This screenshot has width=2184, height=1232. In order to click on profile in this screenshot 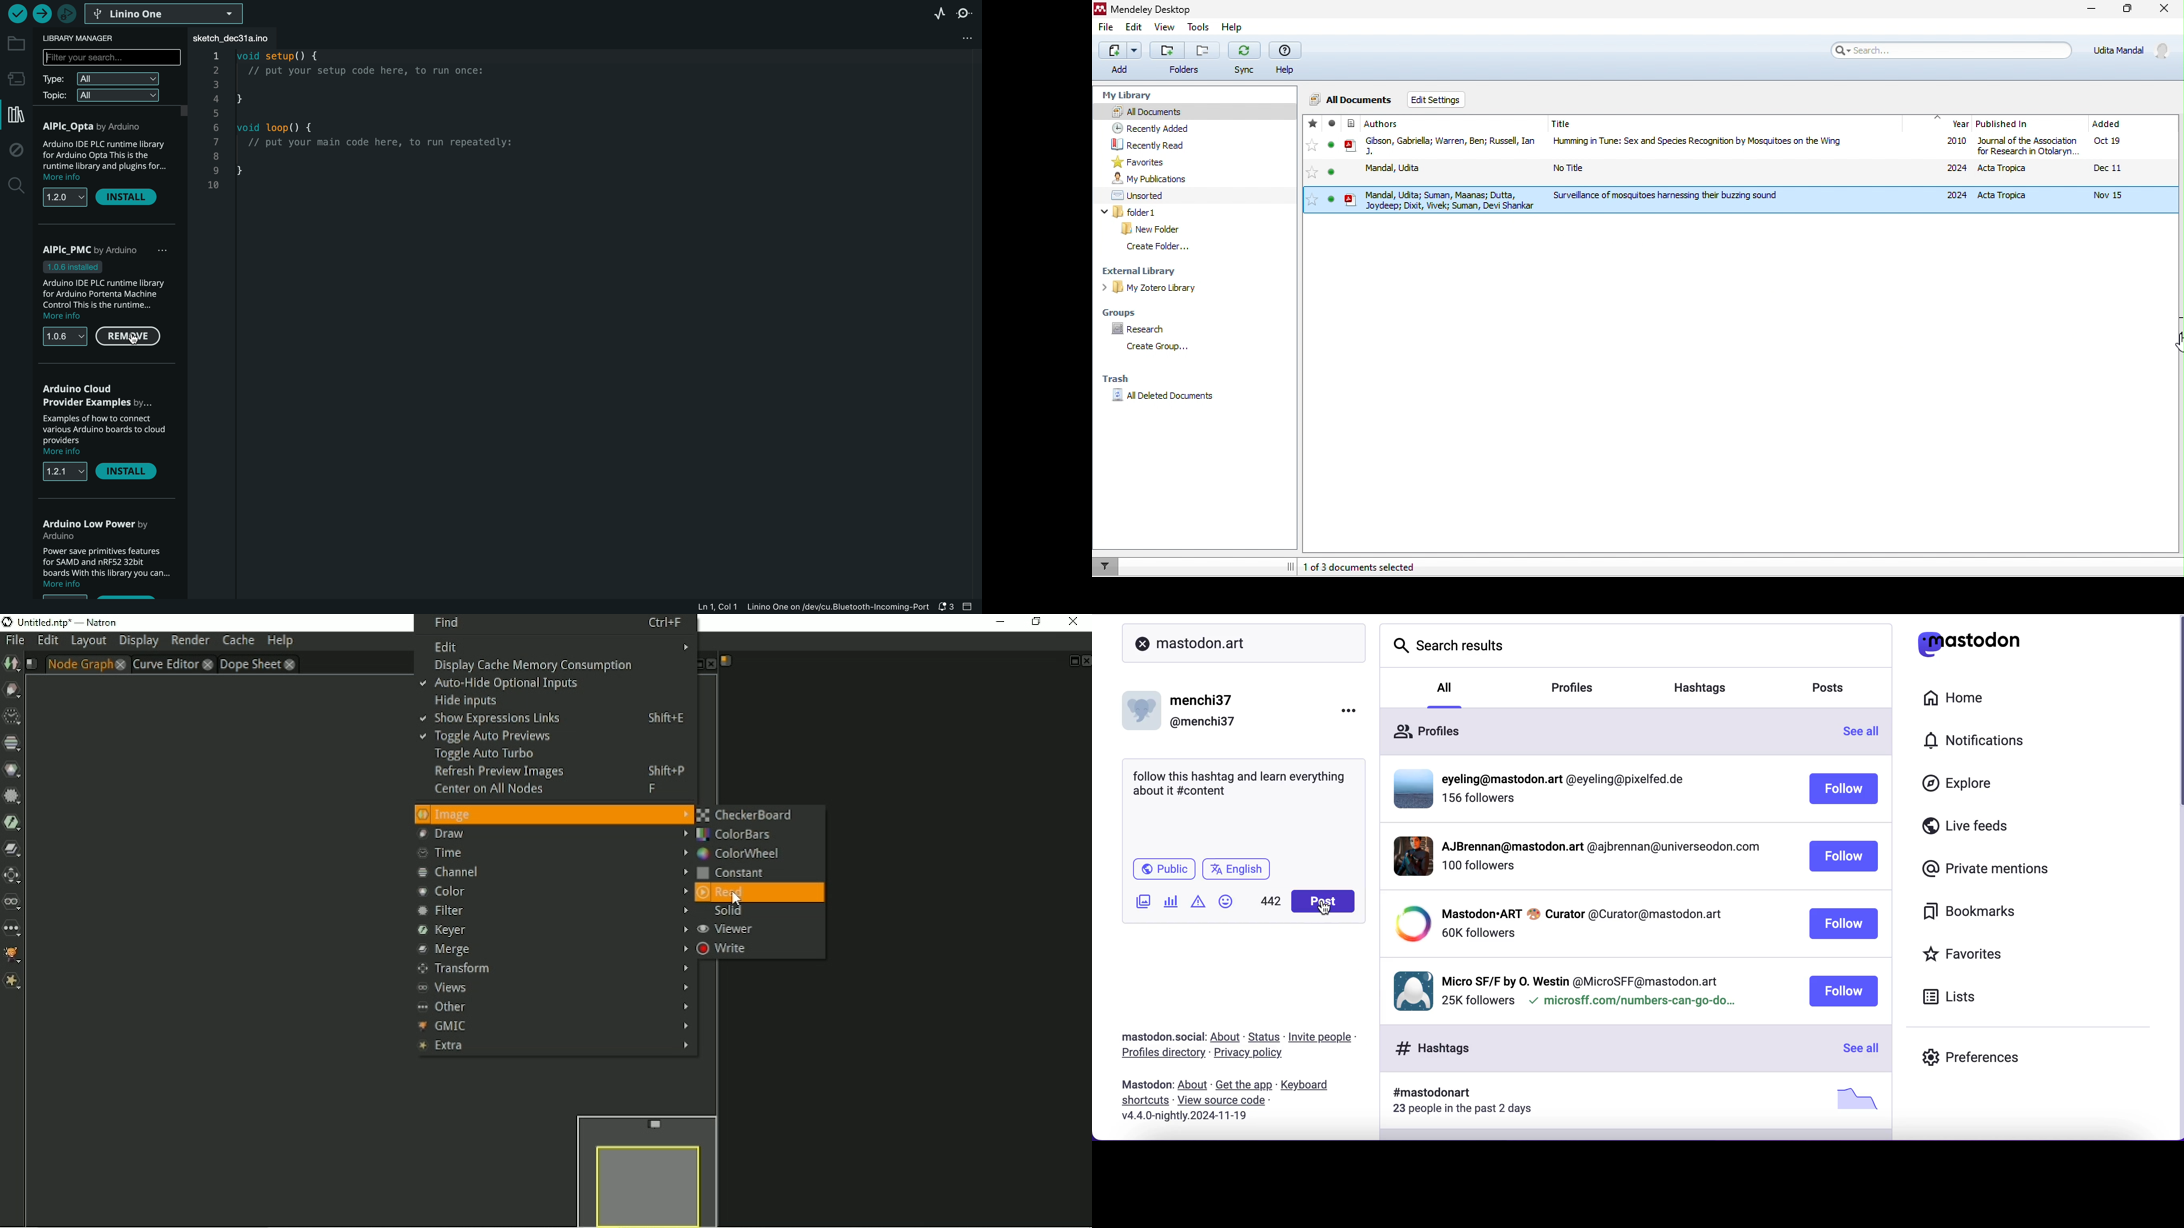, I will do `click(1599, 849)`.